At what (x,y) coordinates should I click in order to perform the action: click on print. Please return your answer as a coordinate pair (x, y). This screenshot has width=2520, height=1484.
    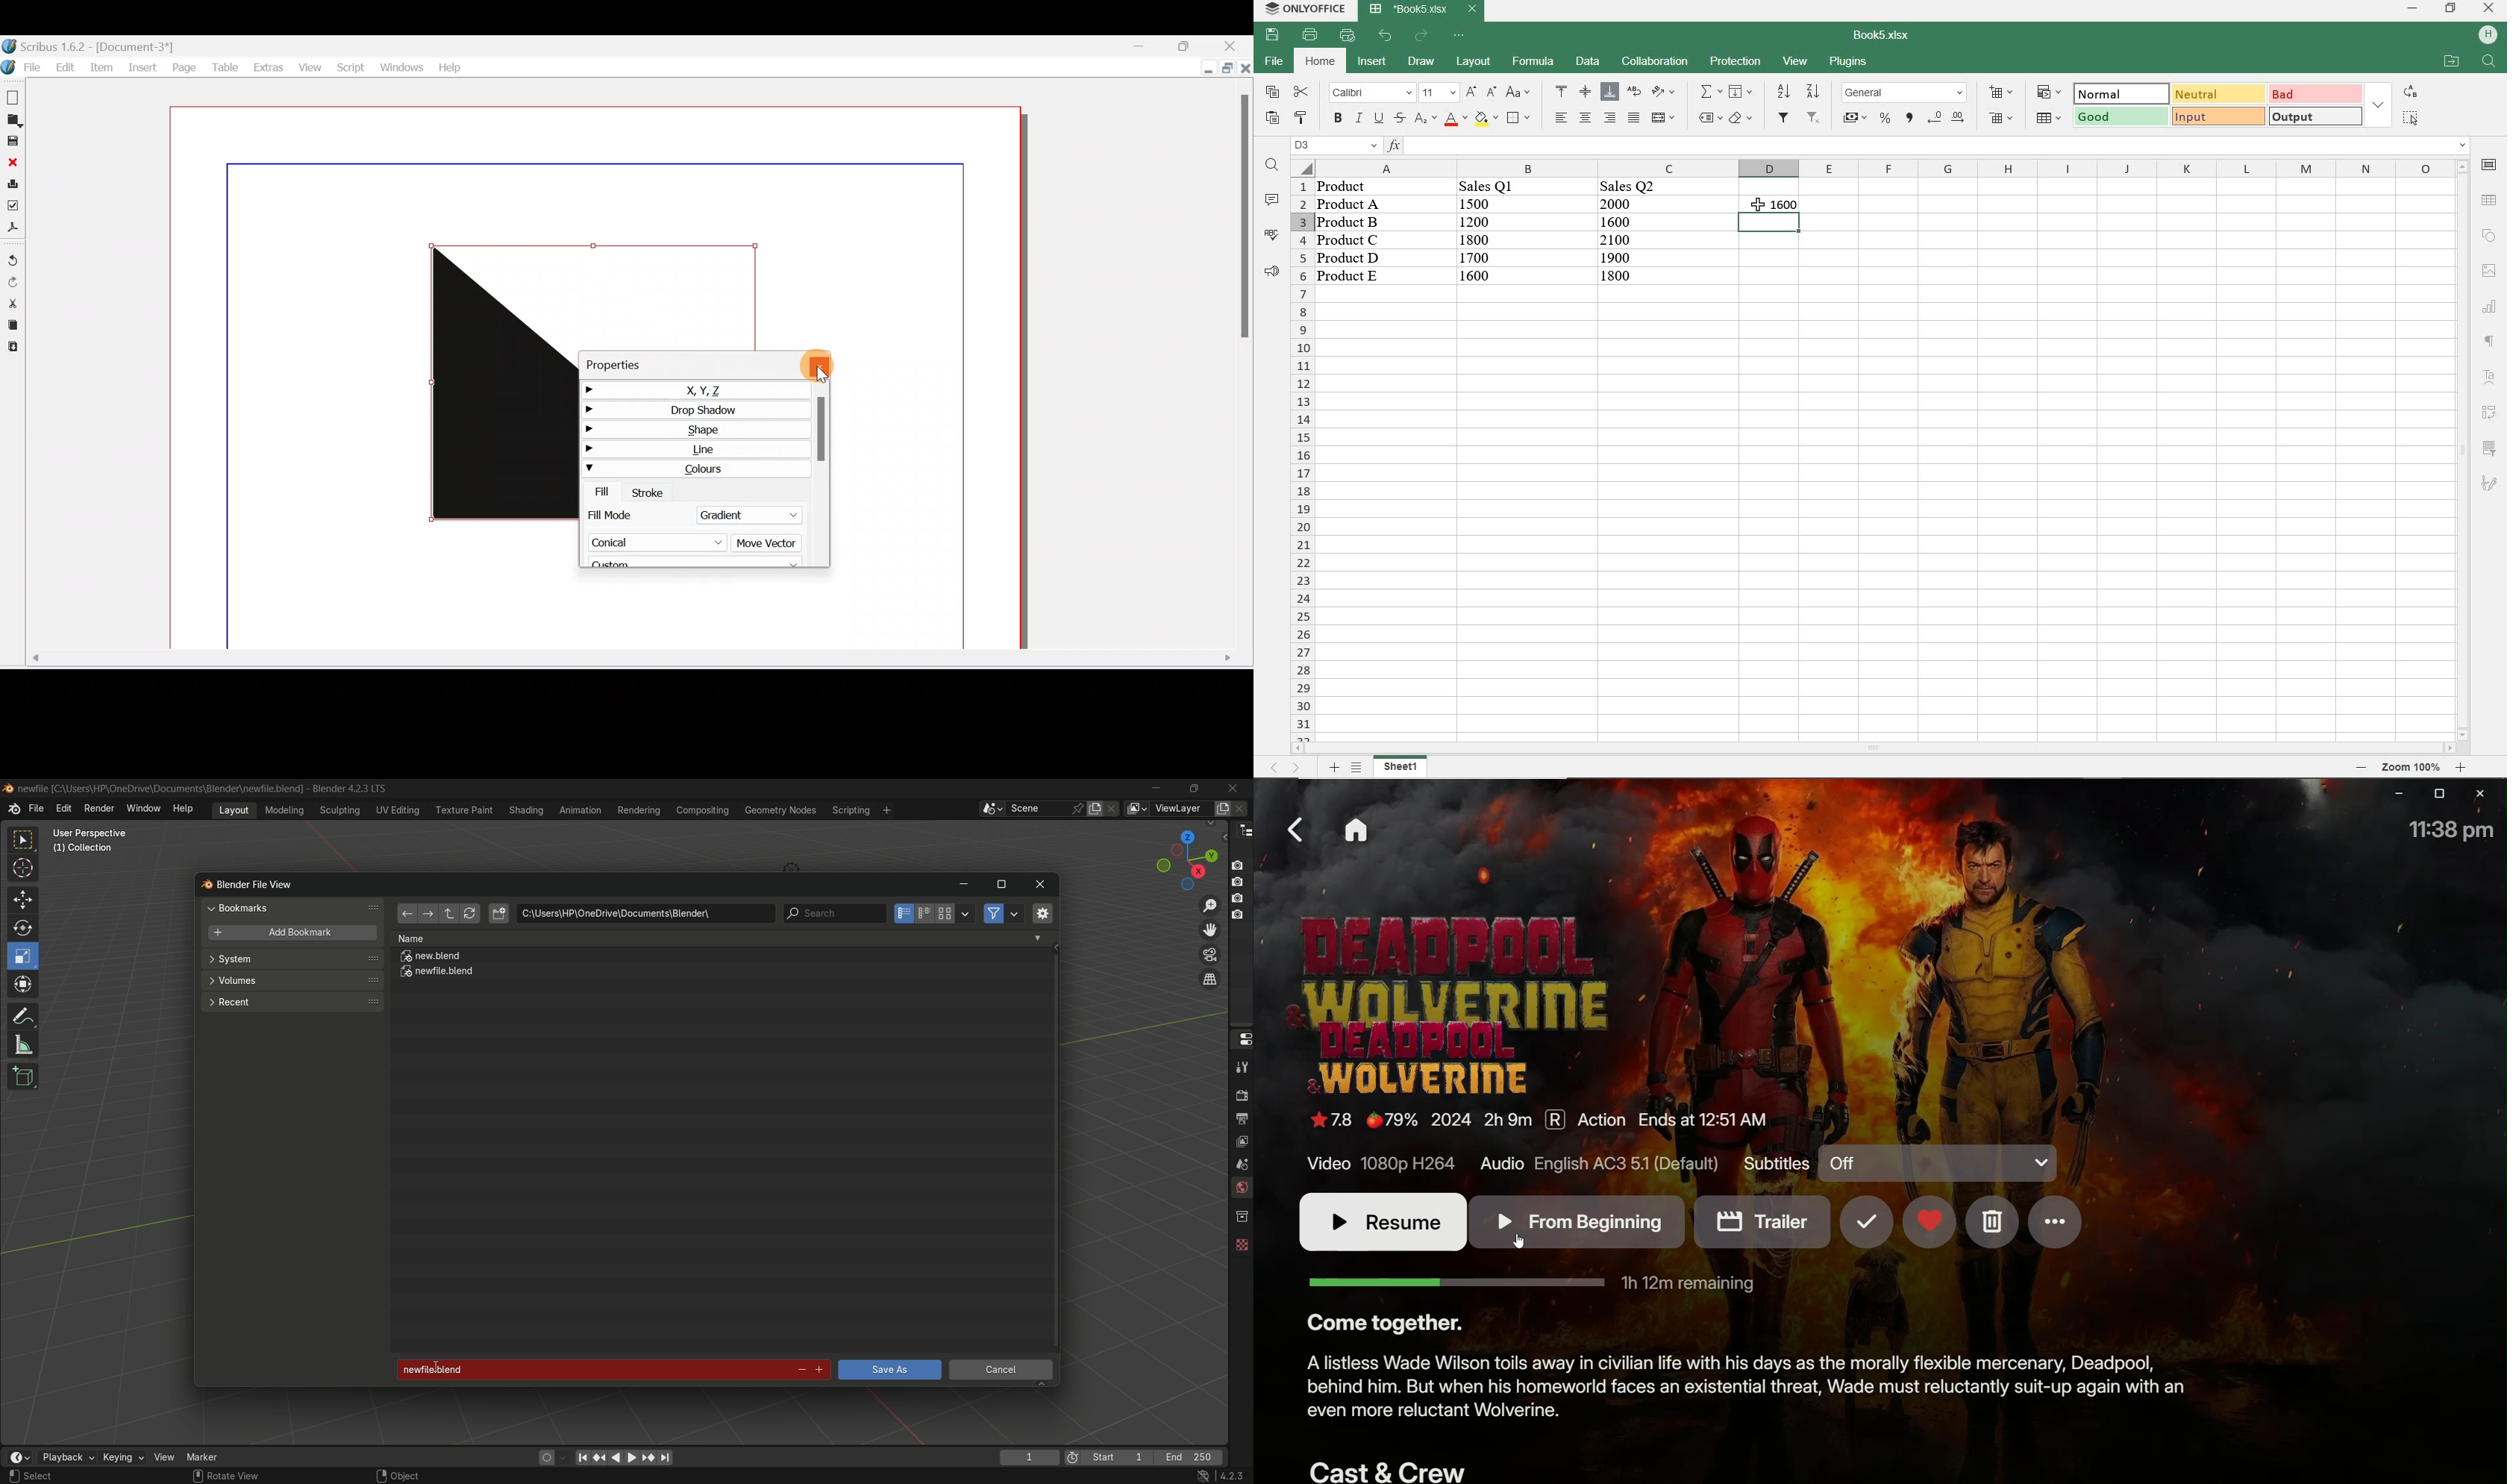
    Looking at the image, I should click on (1310, 36).